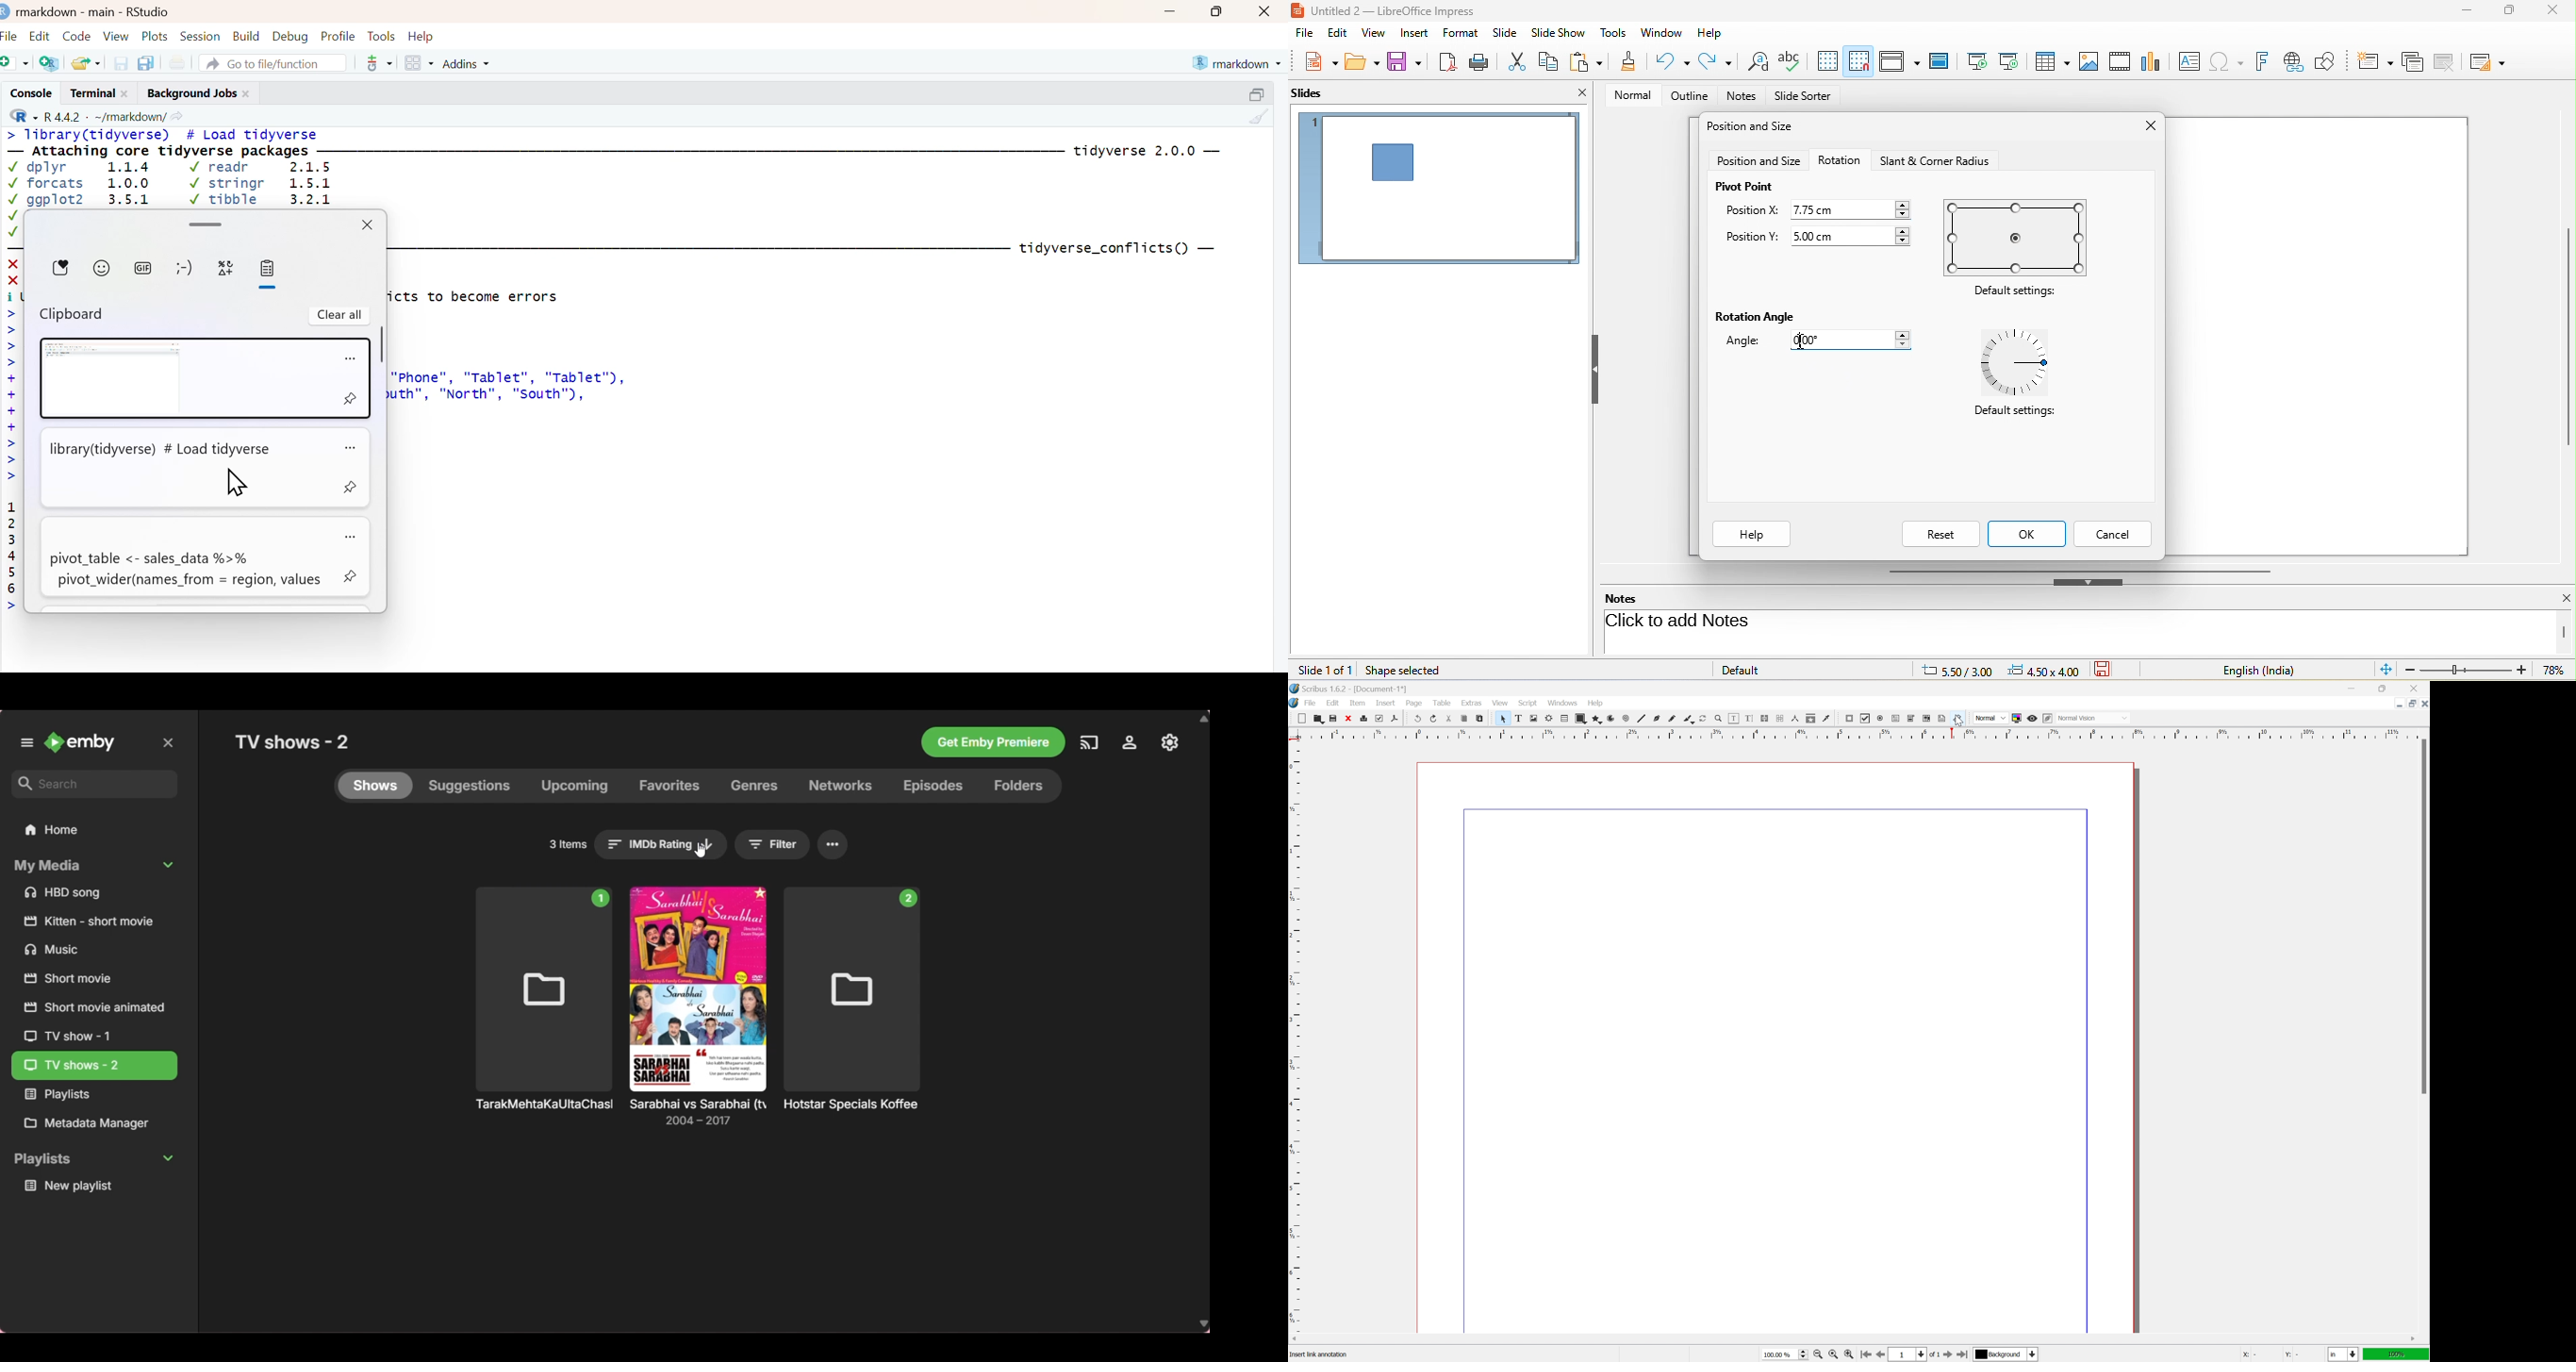 This screenshot has height=1372, width=2576. What do you see at coordinates (201, 34) in the screenshot?
I see `Session` at bounding box center [201, 34].